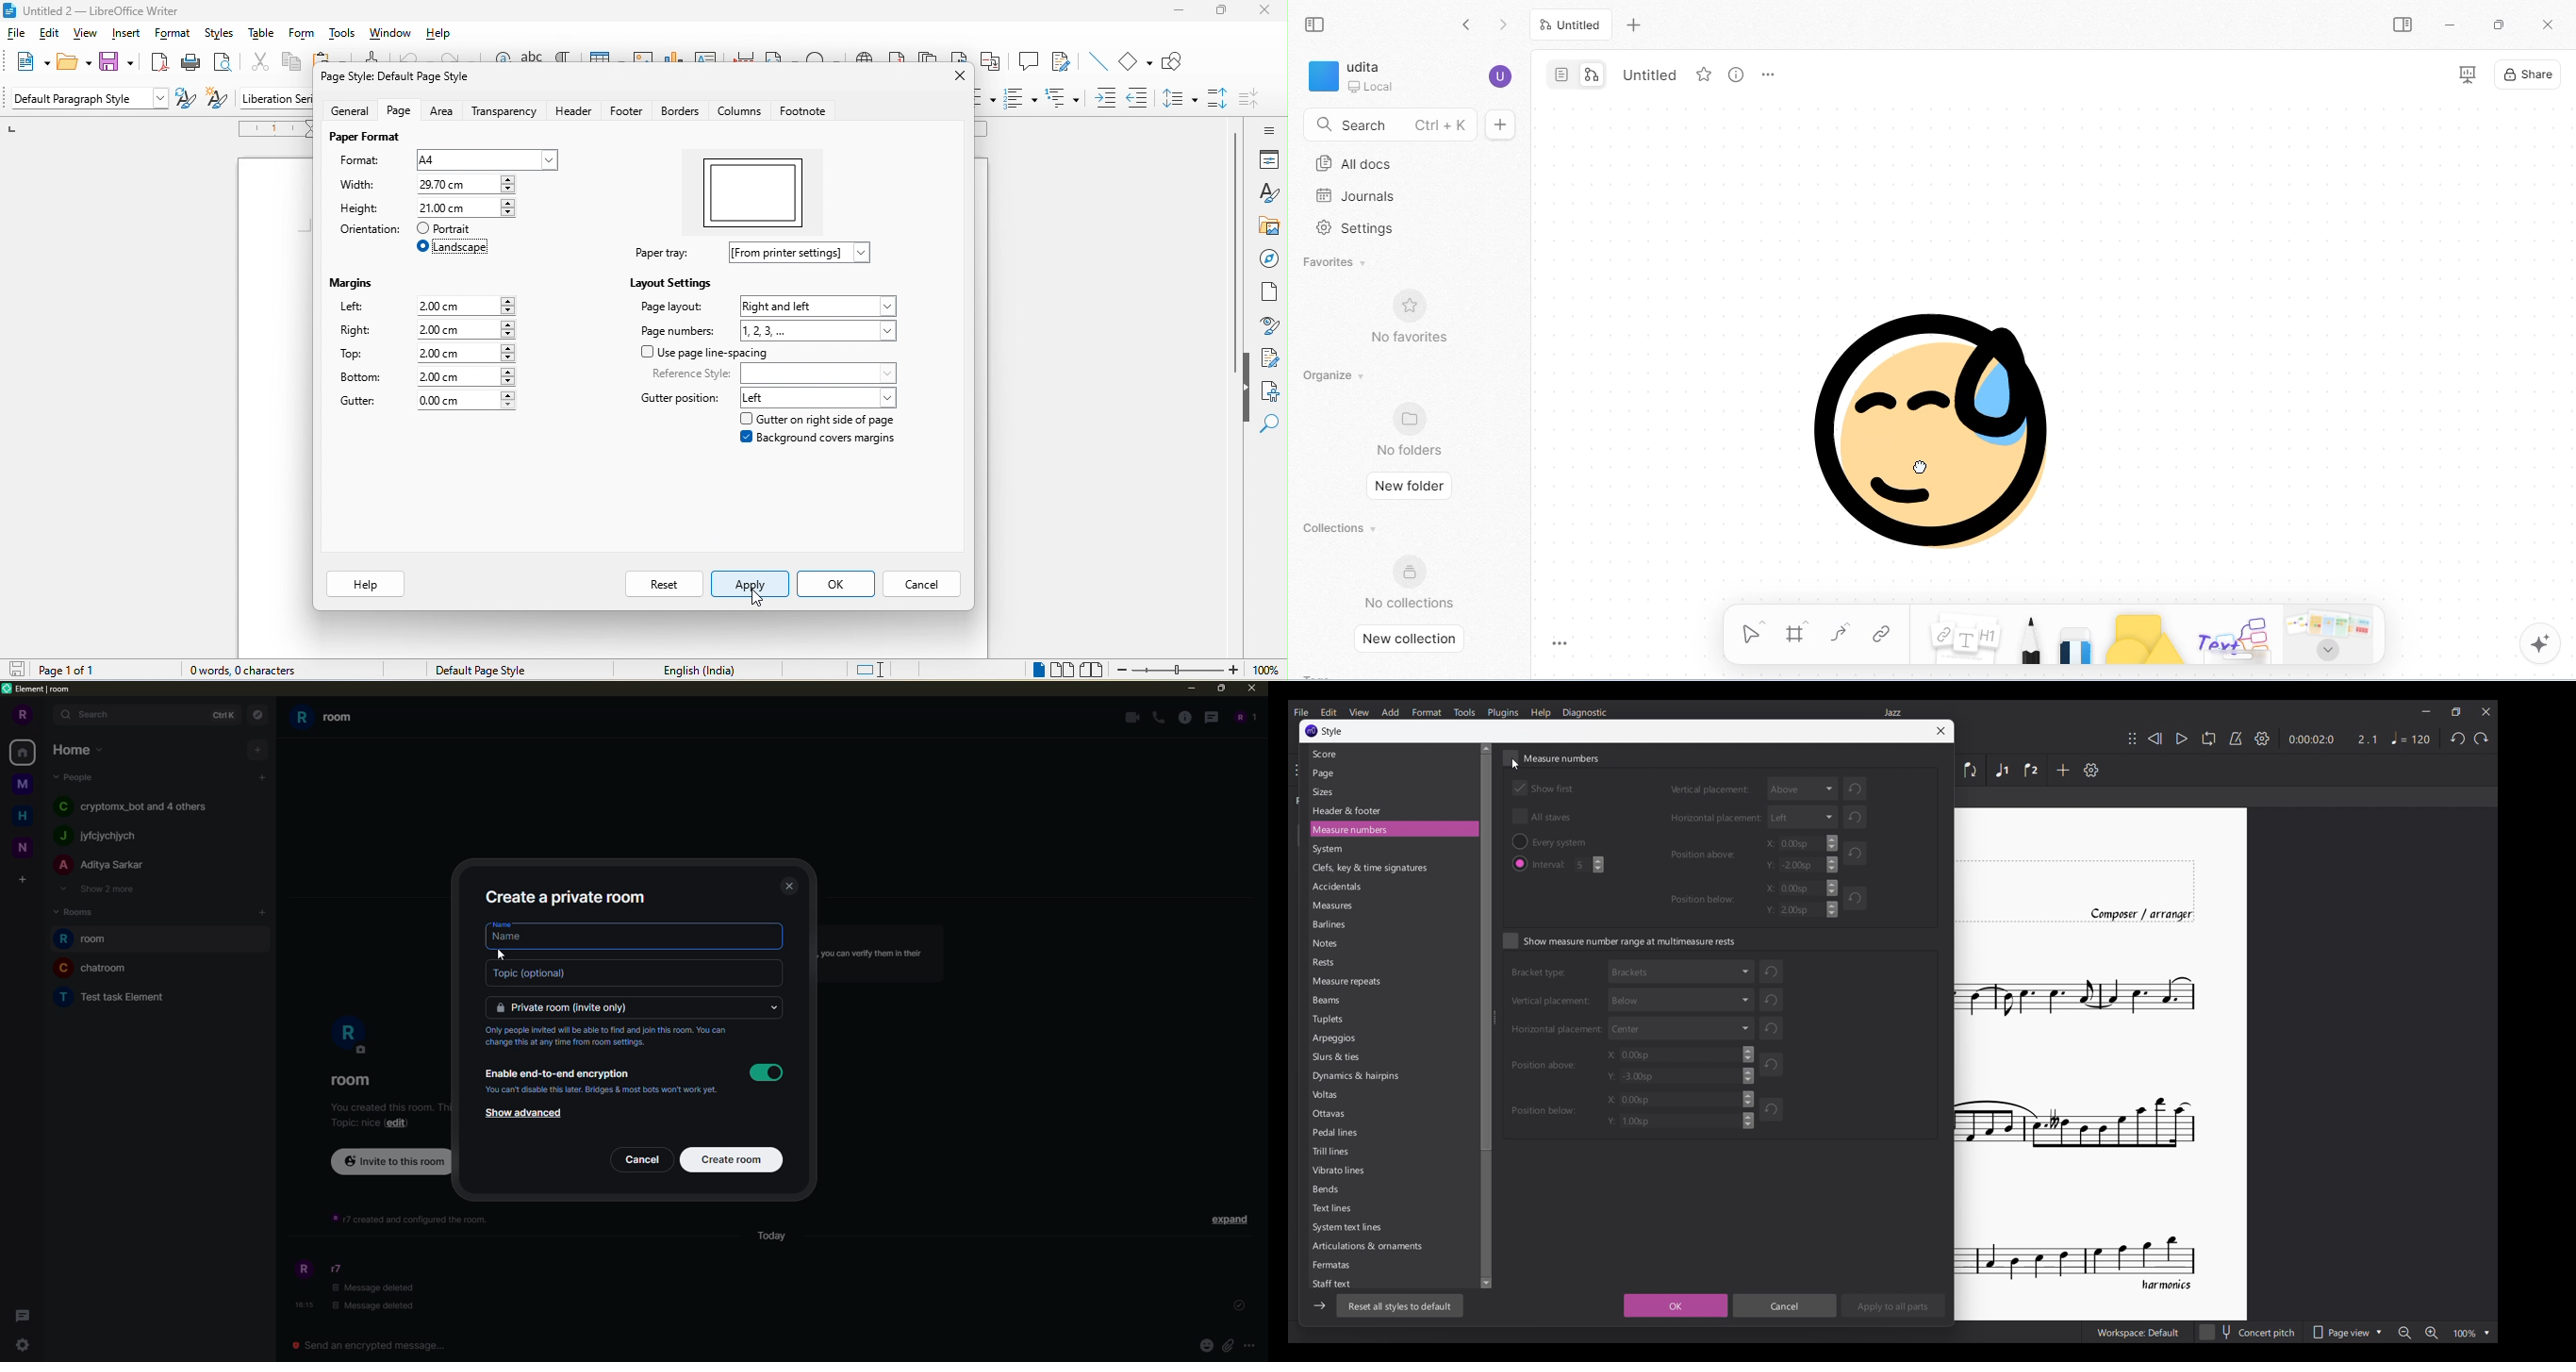 This screenshot has width=2576, height=1372. I want to click on right, so click(357, 333).